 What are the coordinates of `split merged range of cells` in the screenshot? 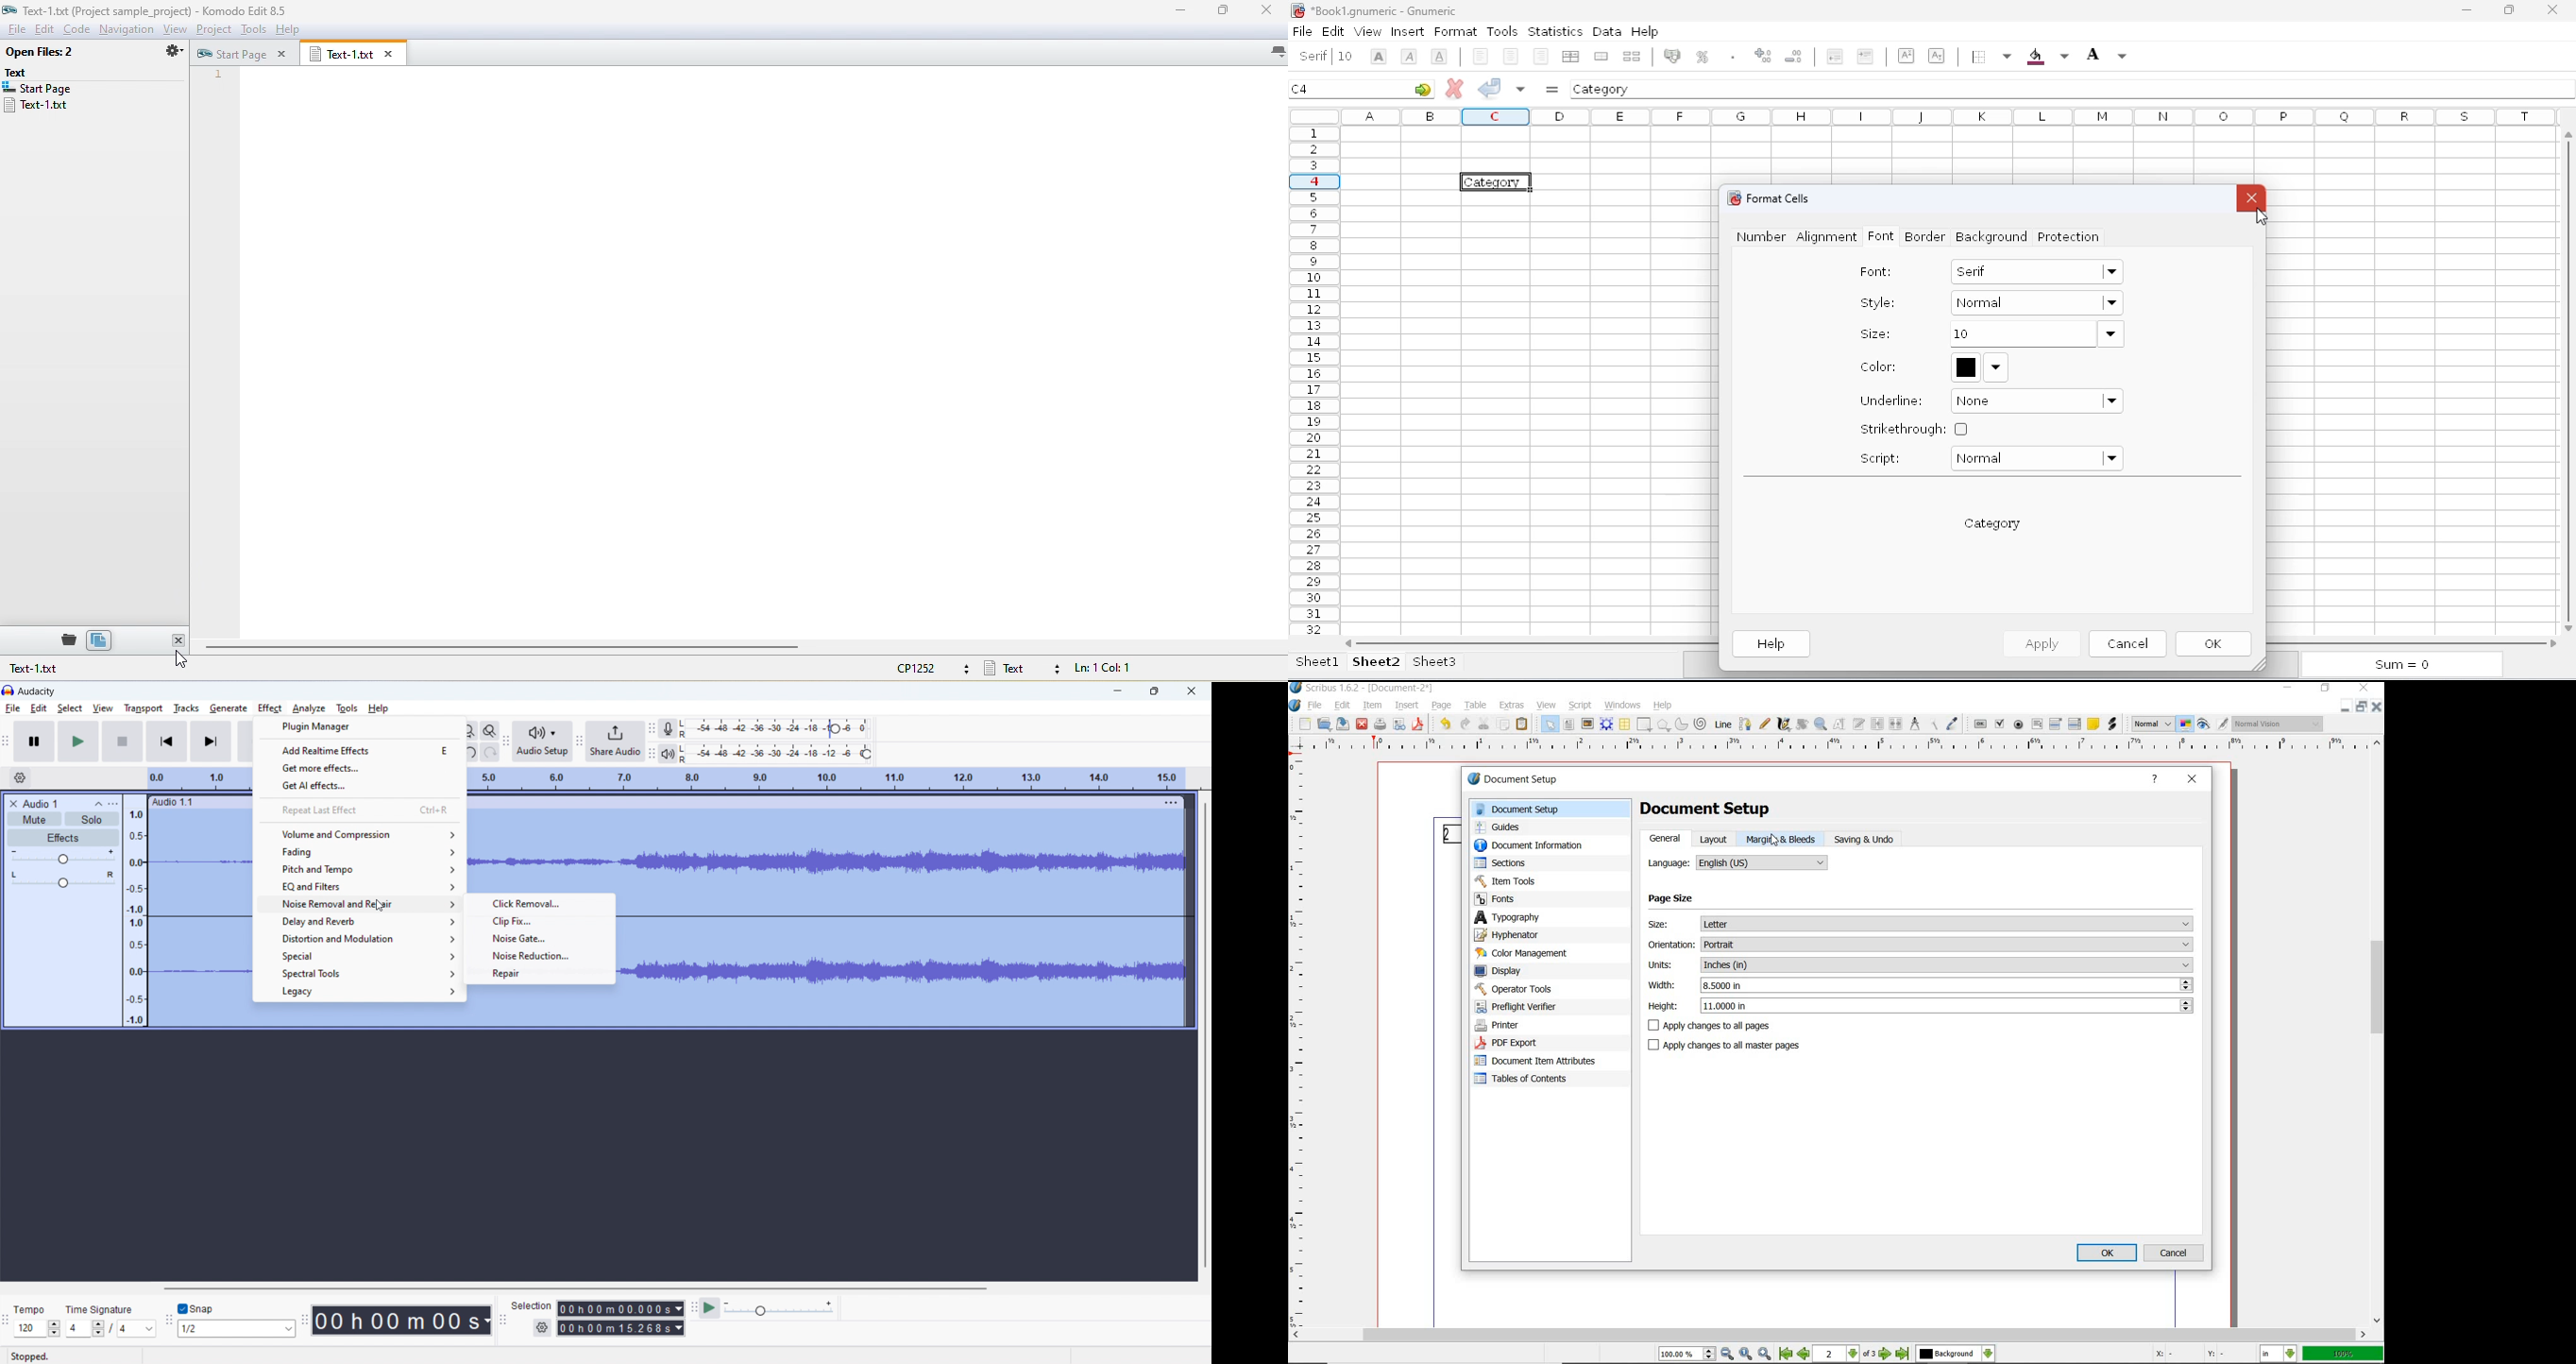 It's located at (1674, 56).